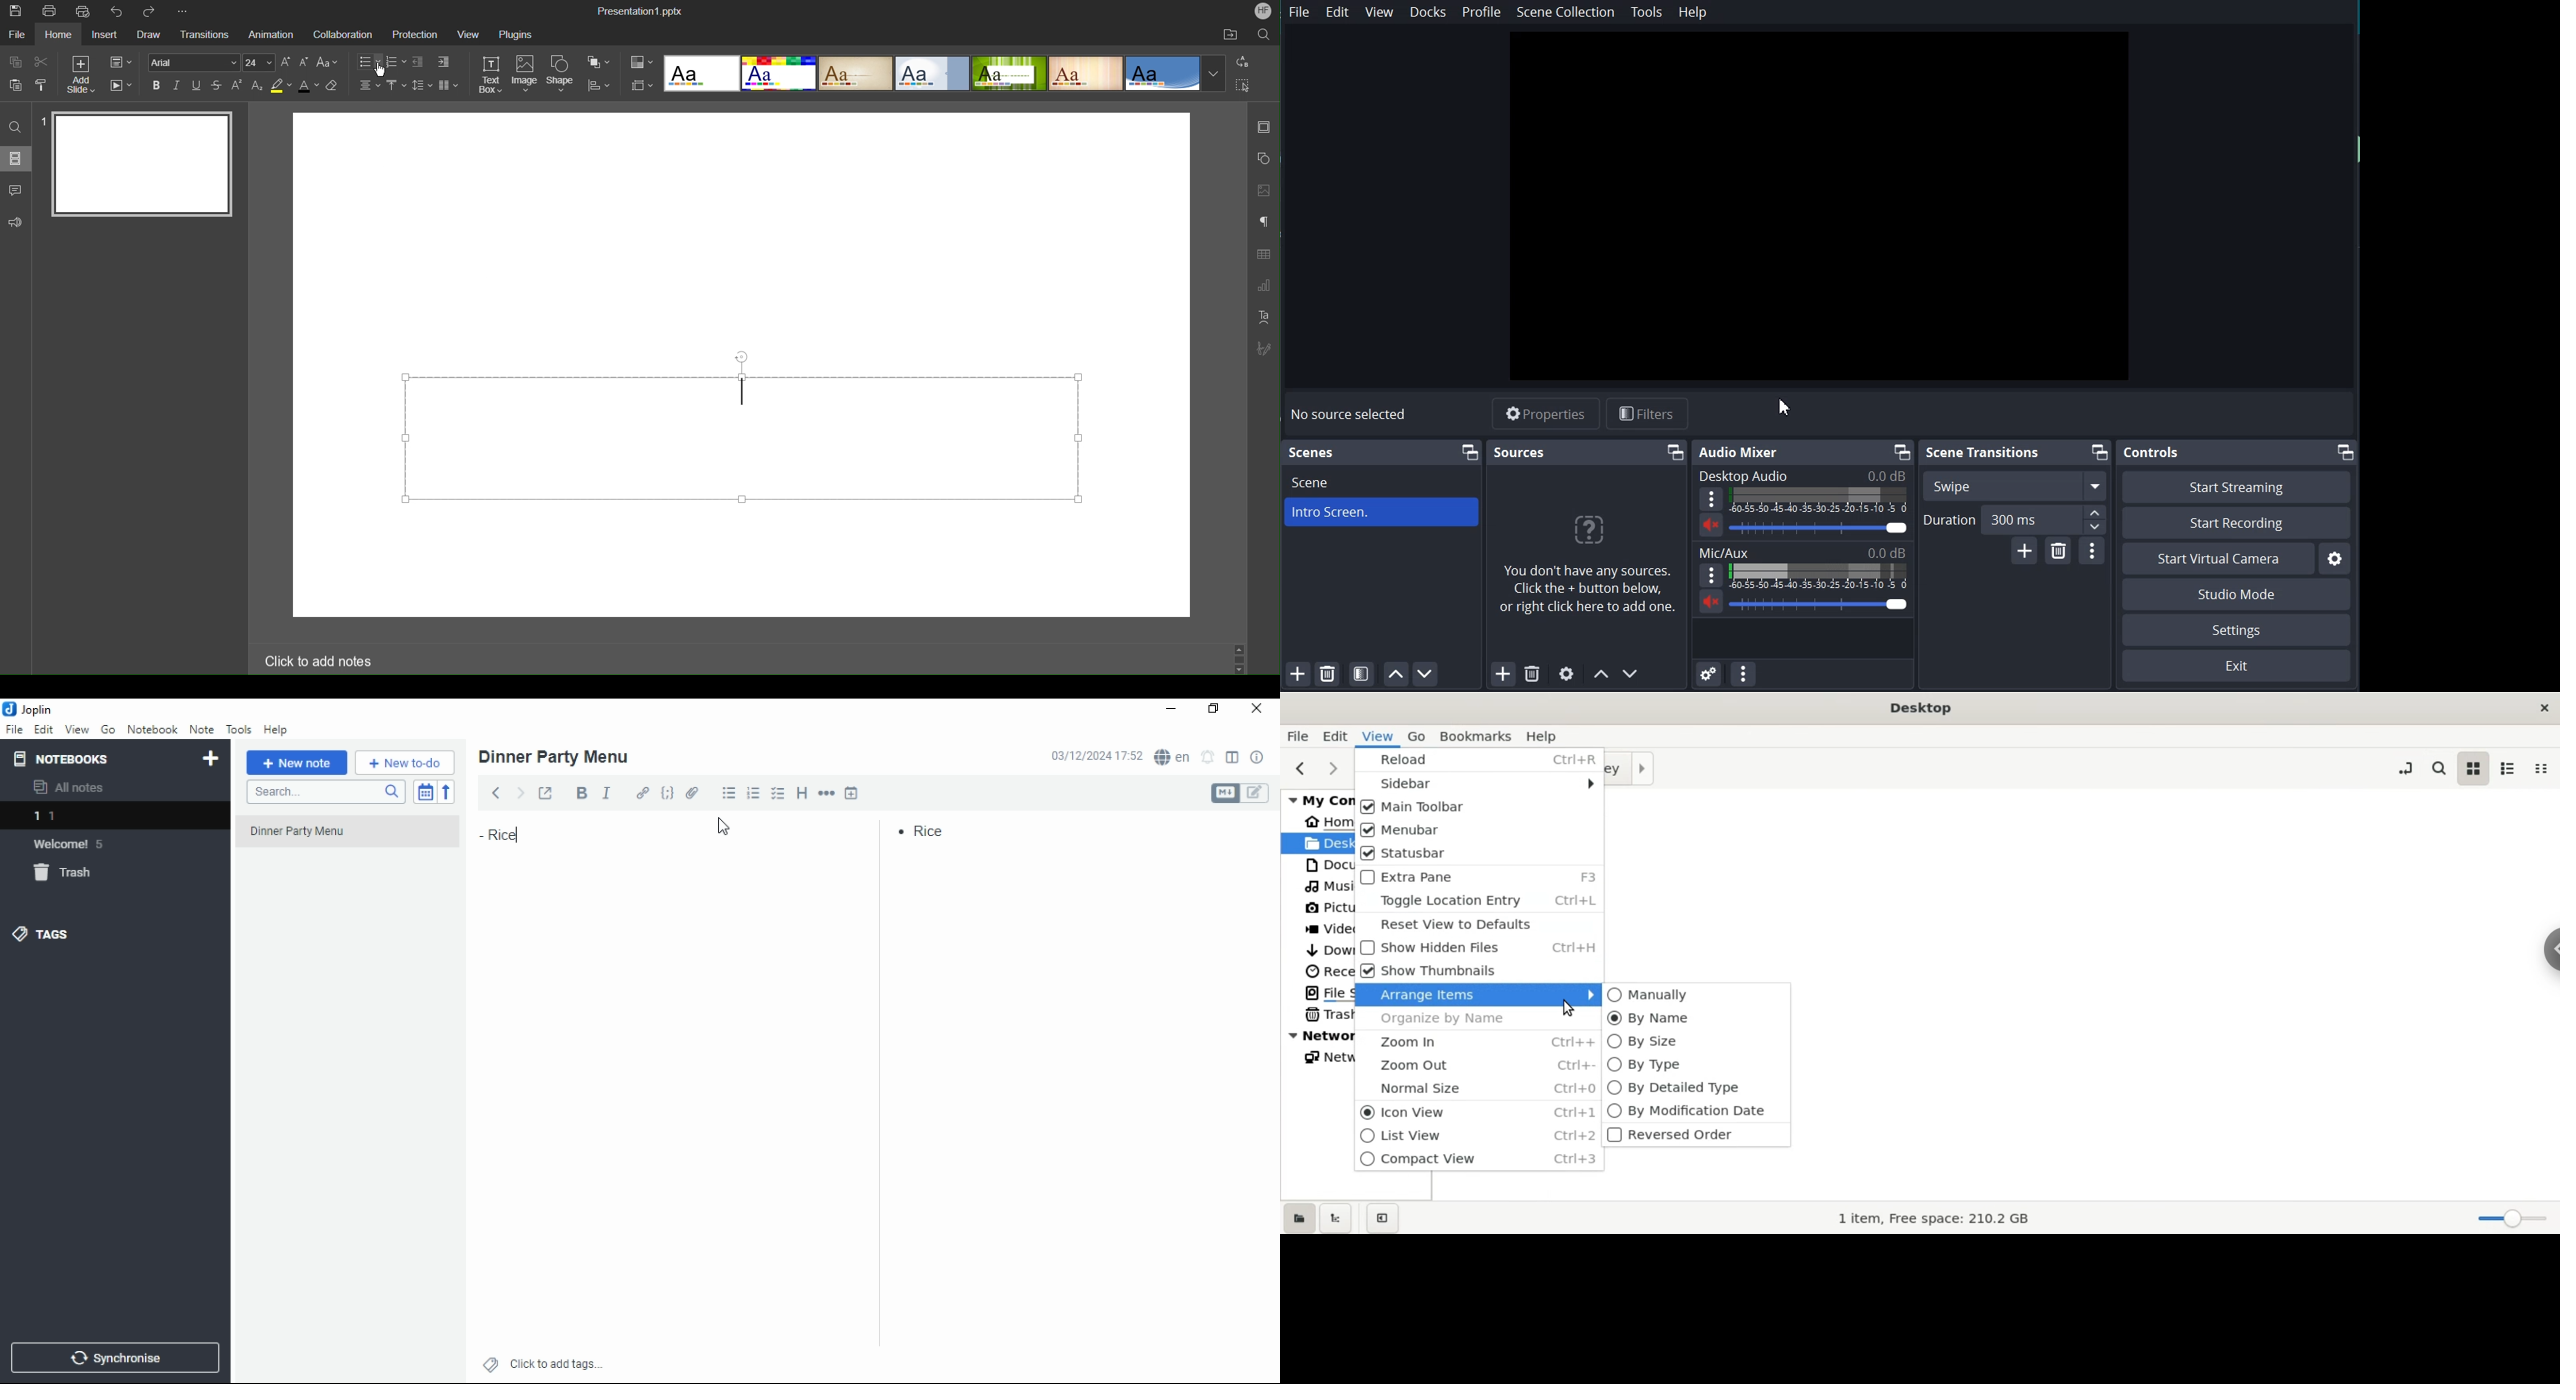 Image resolution: width=2576 pixels, height=1400 pixels. I want to click on Swipe, so click(2015, 485).